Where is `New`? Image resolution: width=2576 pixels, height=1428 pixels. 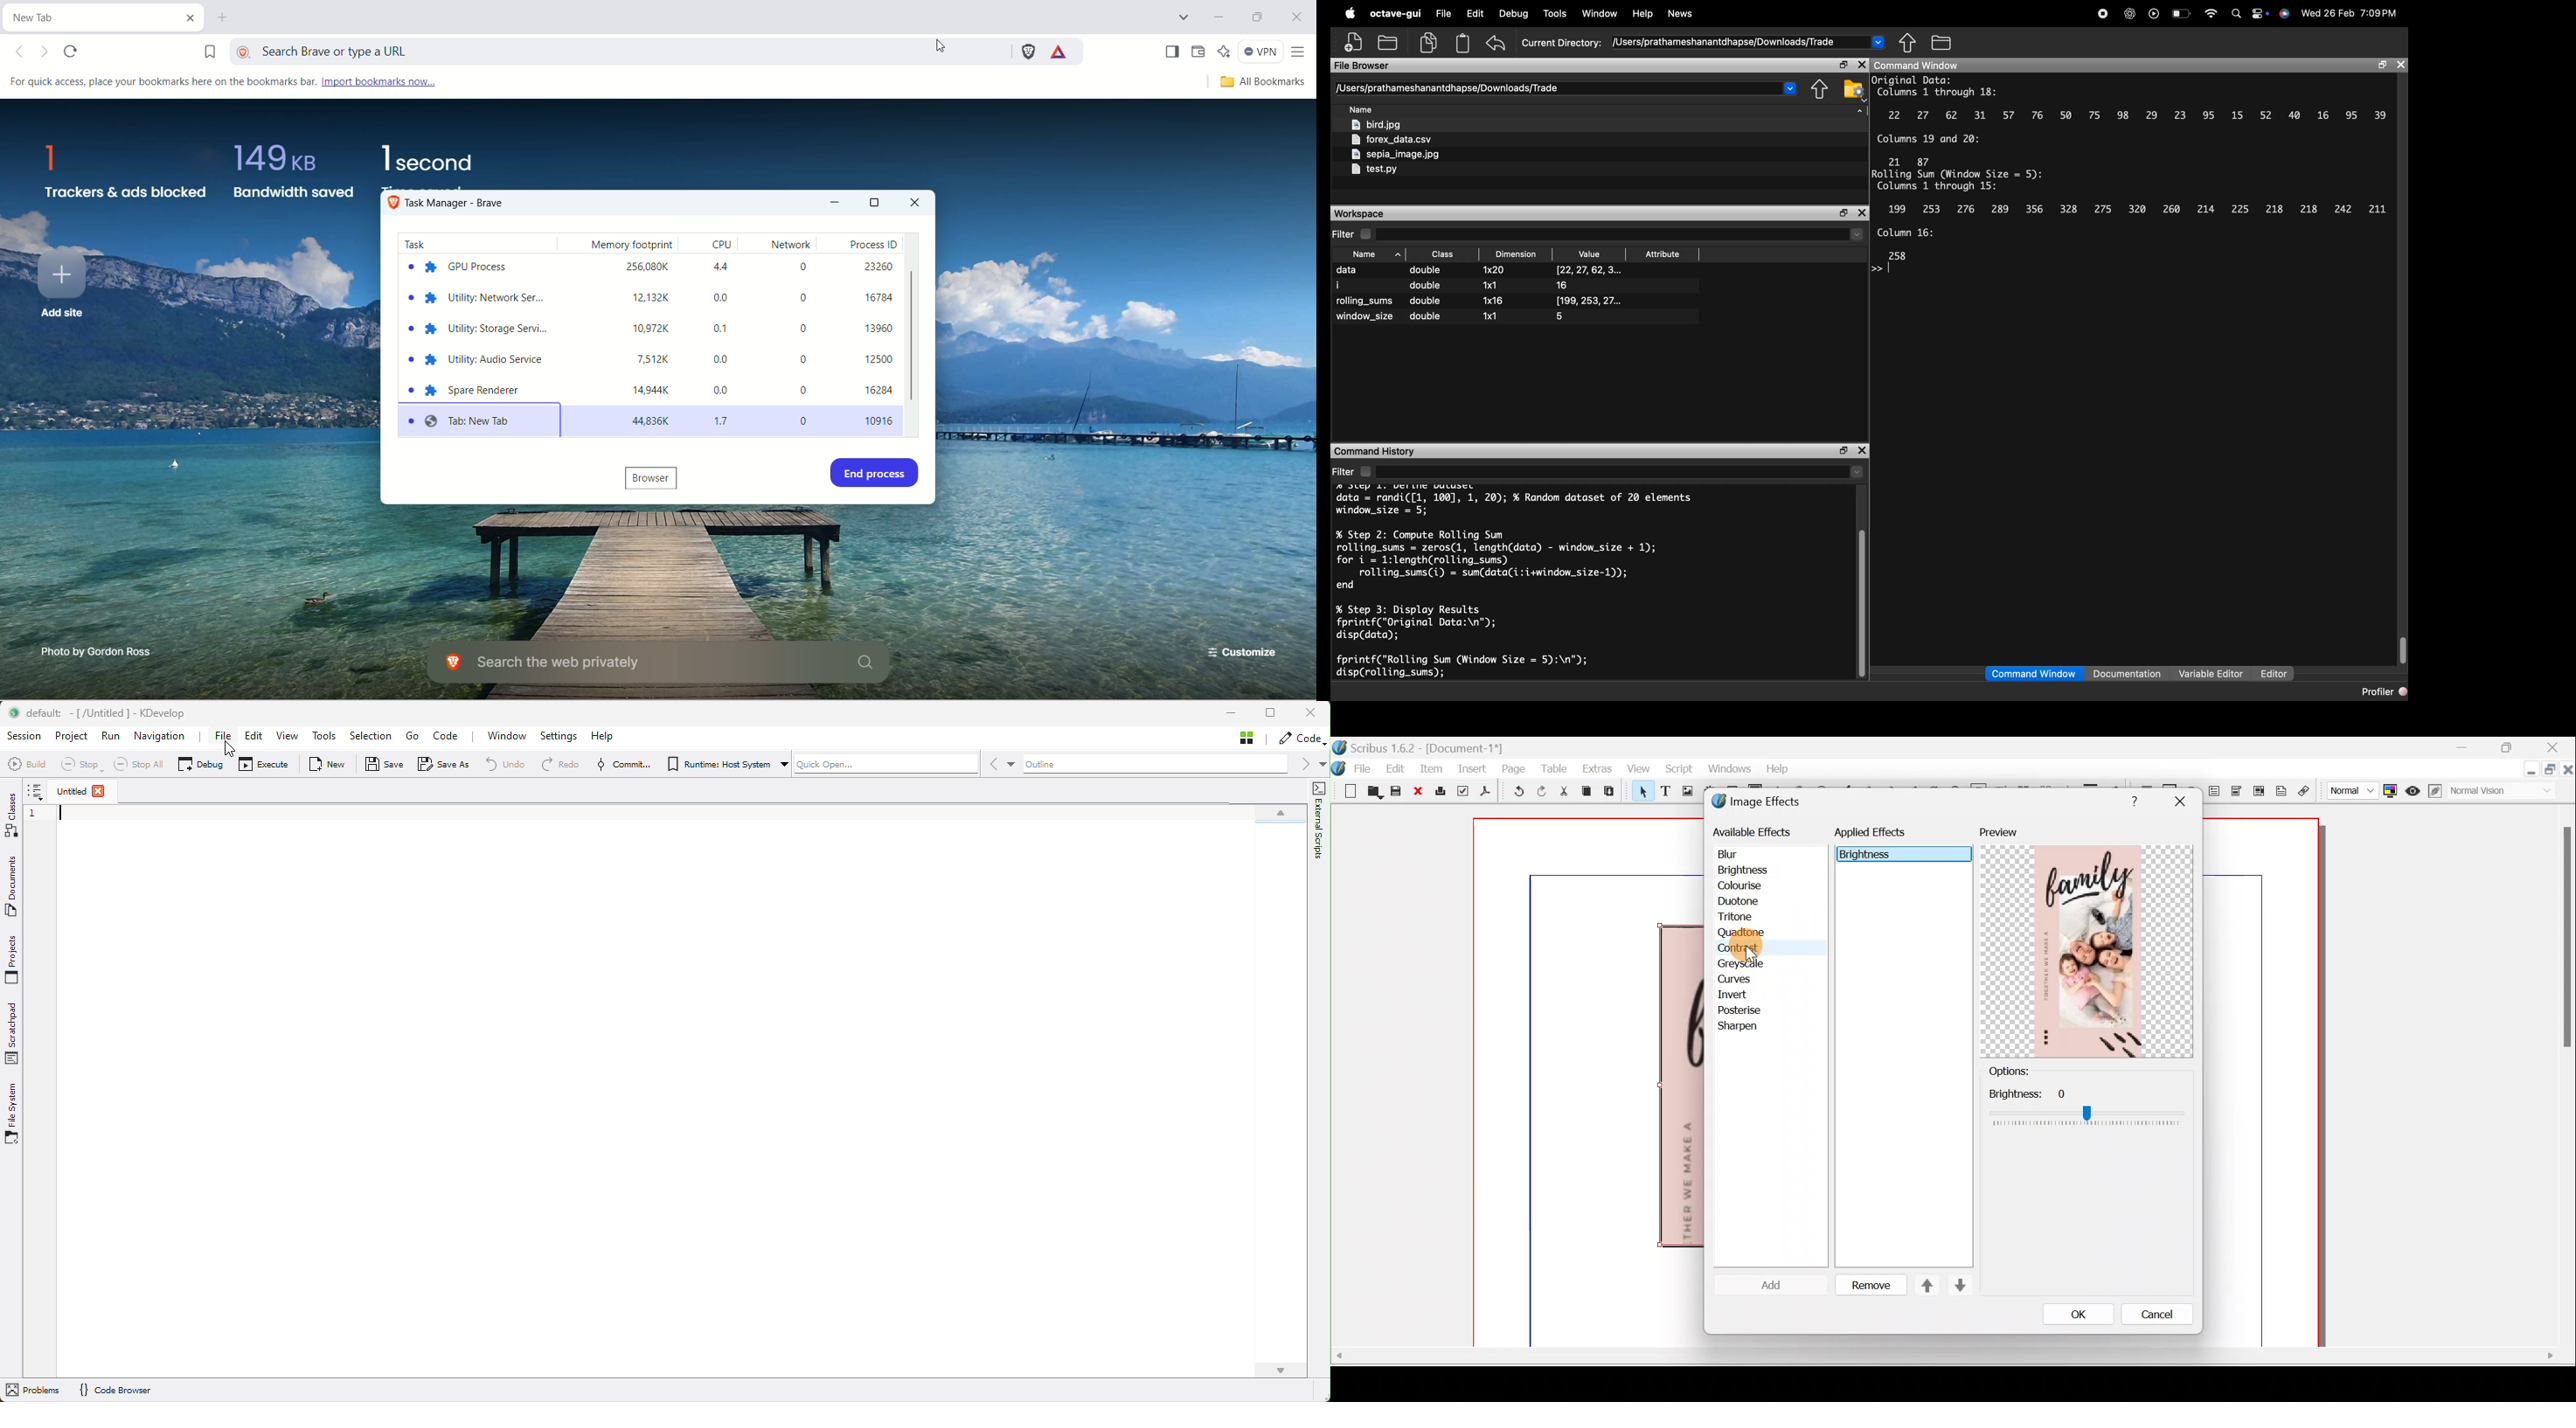 New is located at coordinates (1345, 790).